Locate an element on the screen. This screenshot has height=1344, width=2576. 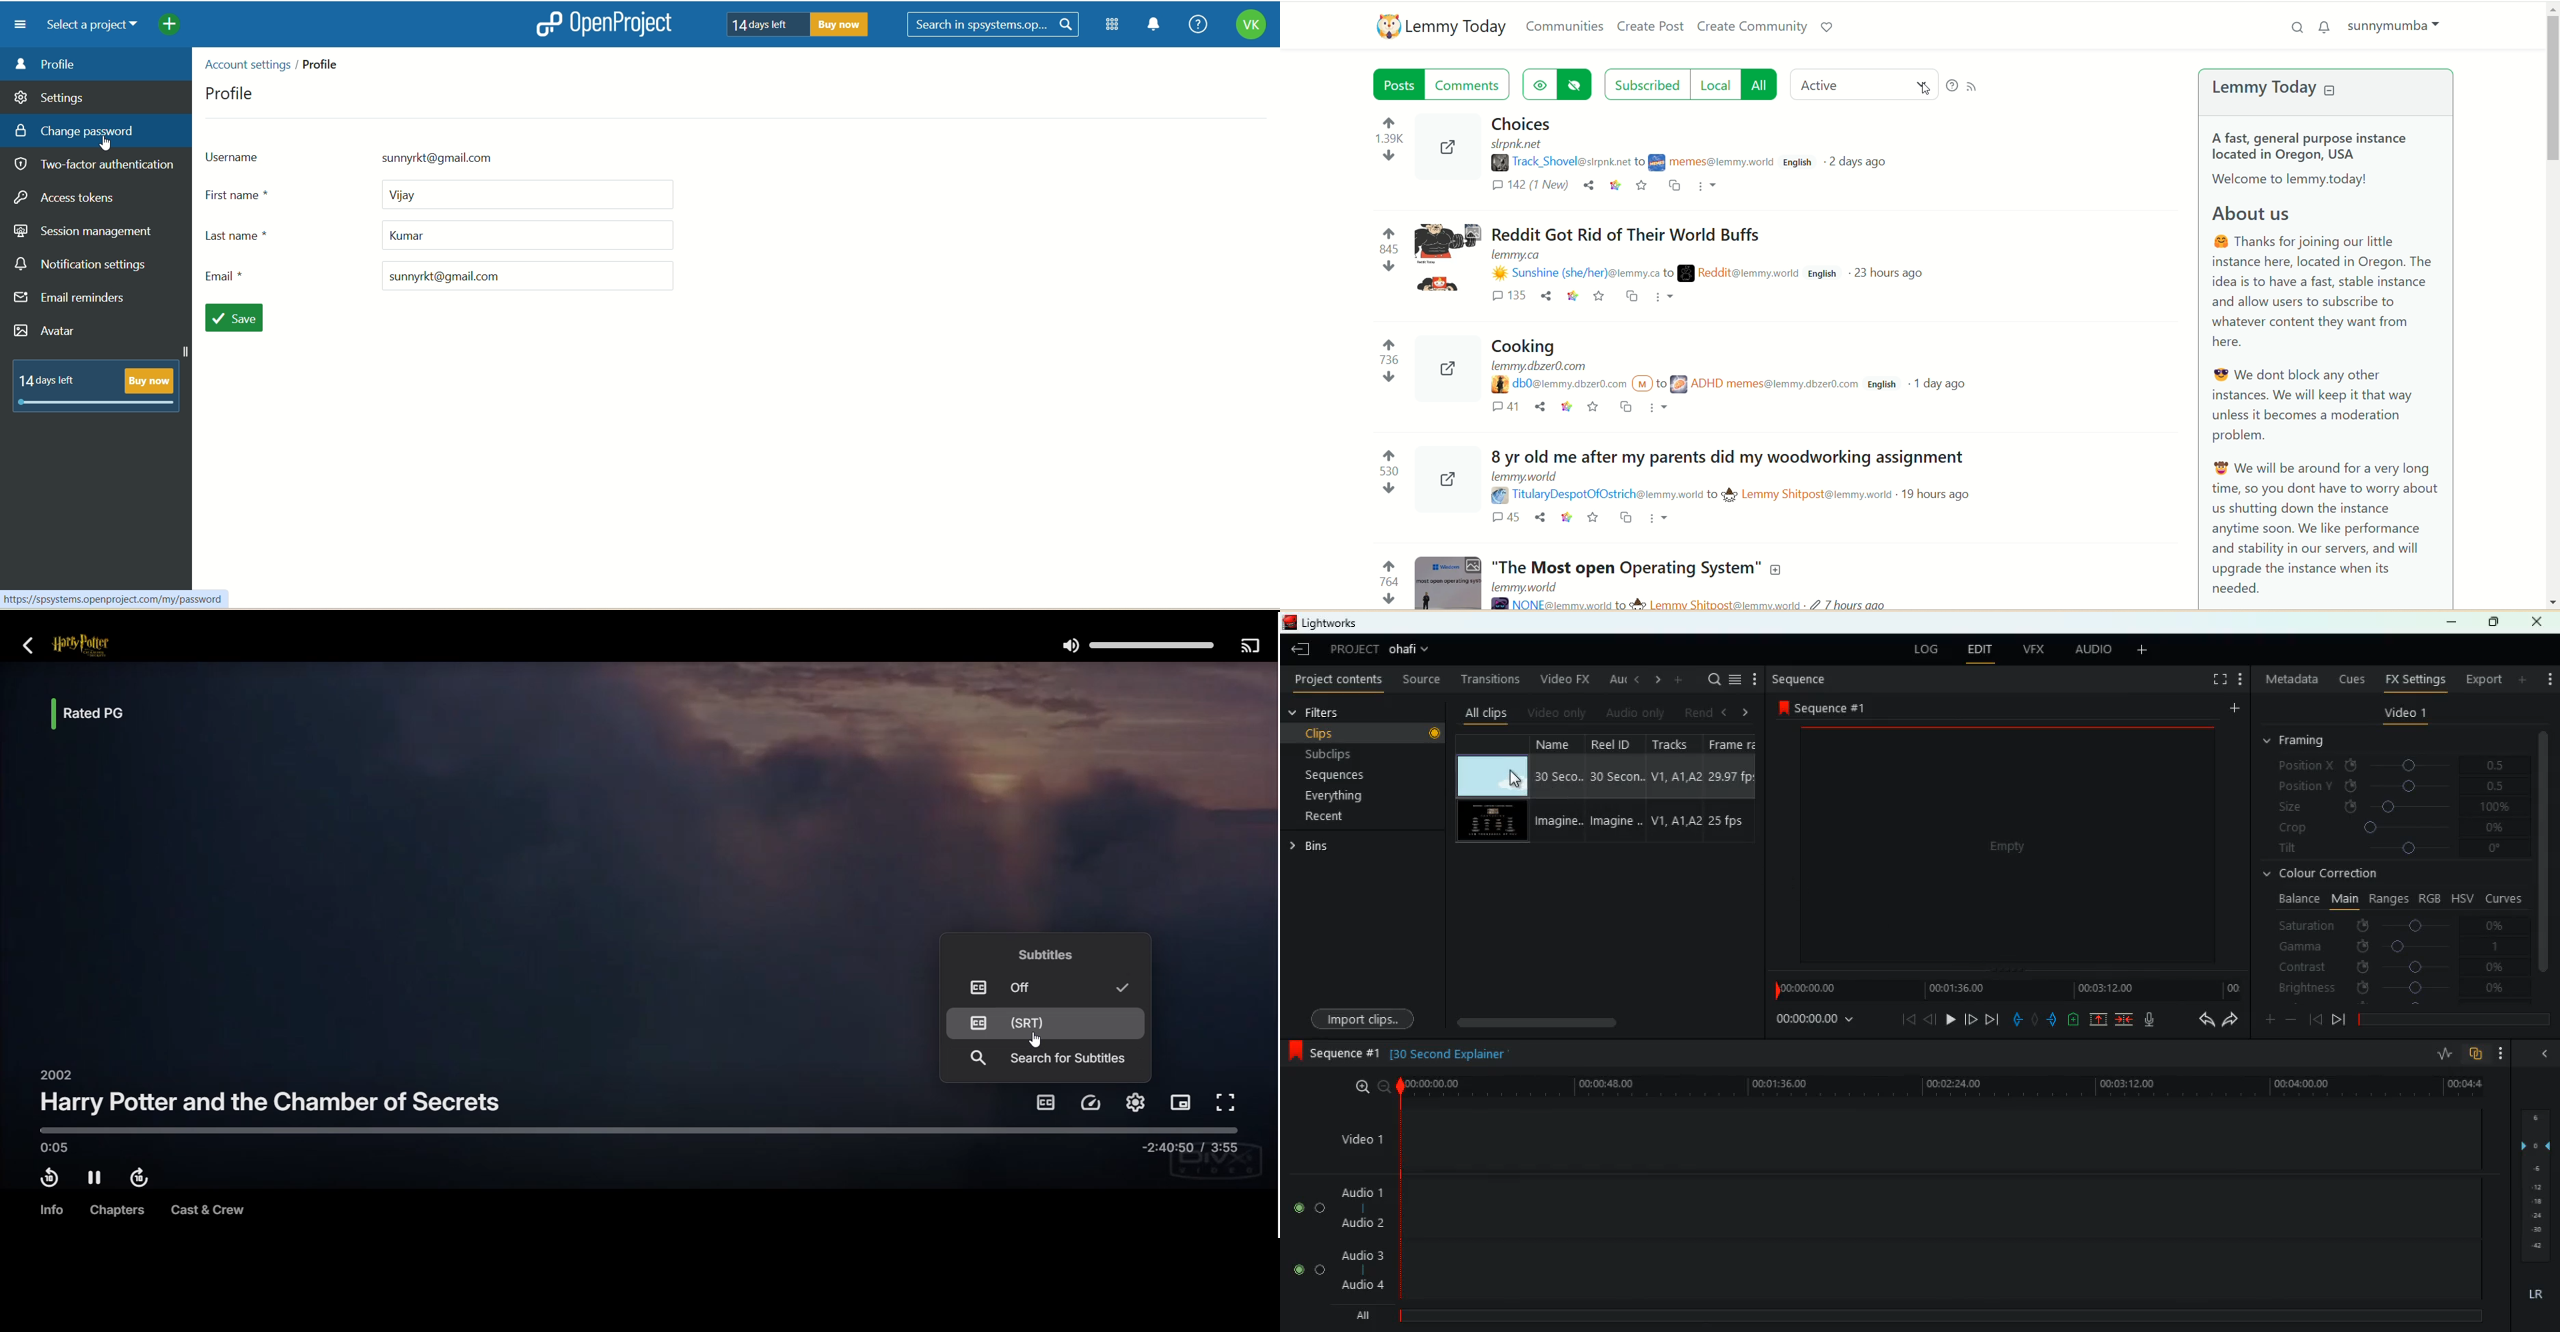
posts is located at coordinates (1401, 87).